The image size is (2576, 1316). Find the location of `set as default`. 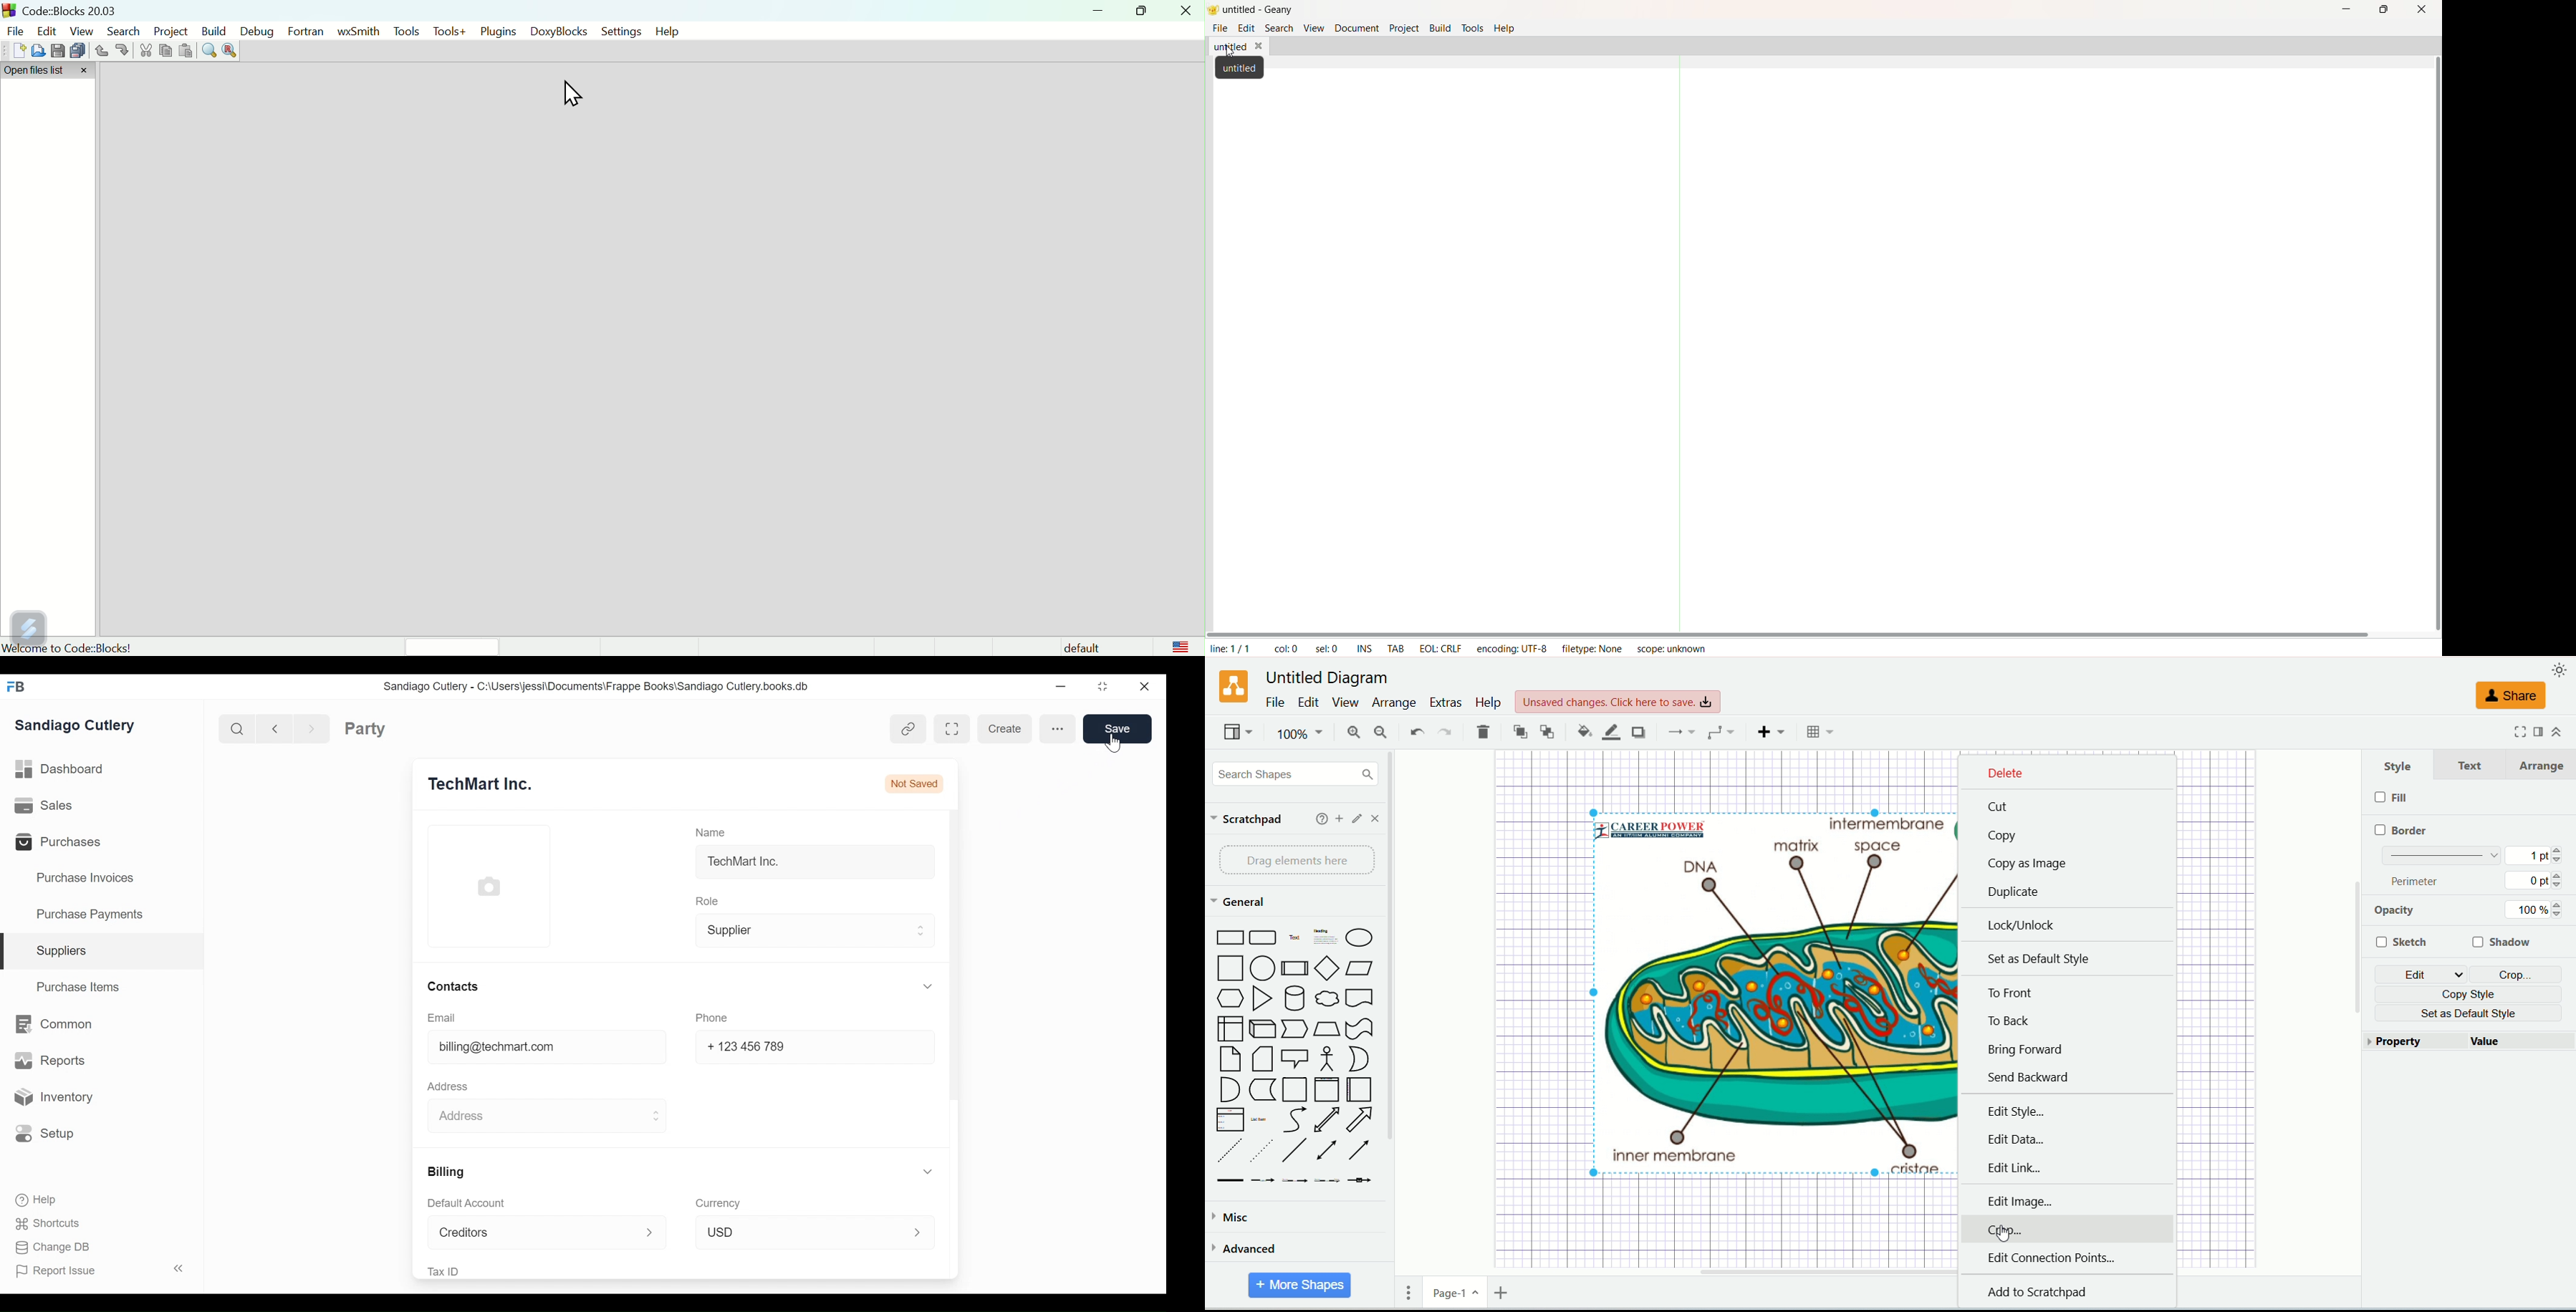

set as default is located at coordinates (2472, 1013).